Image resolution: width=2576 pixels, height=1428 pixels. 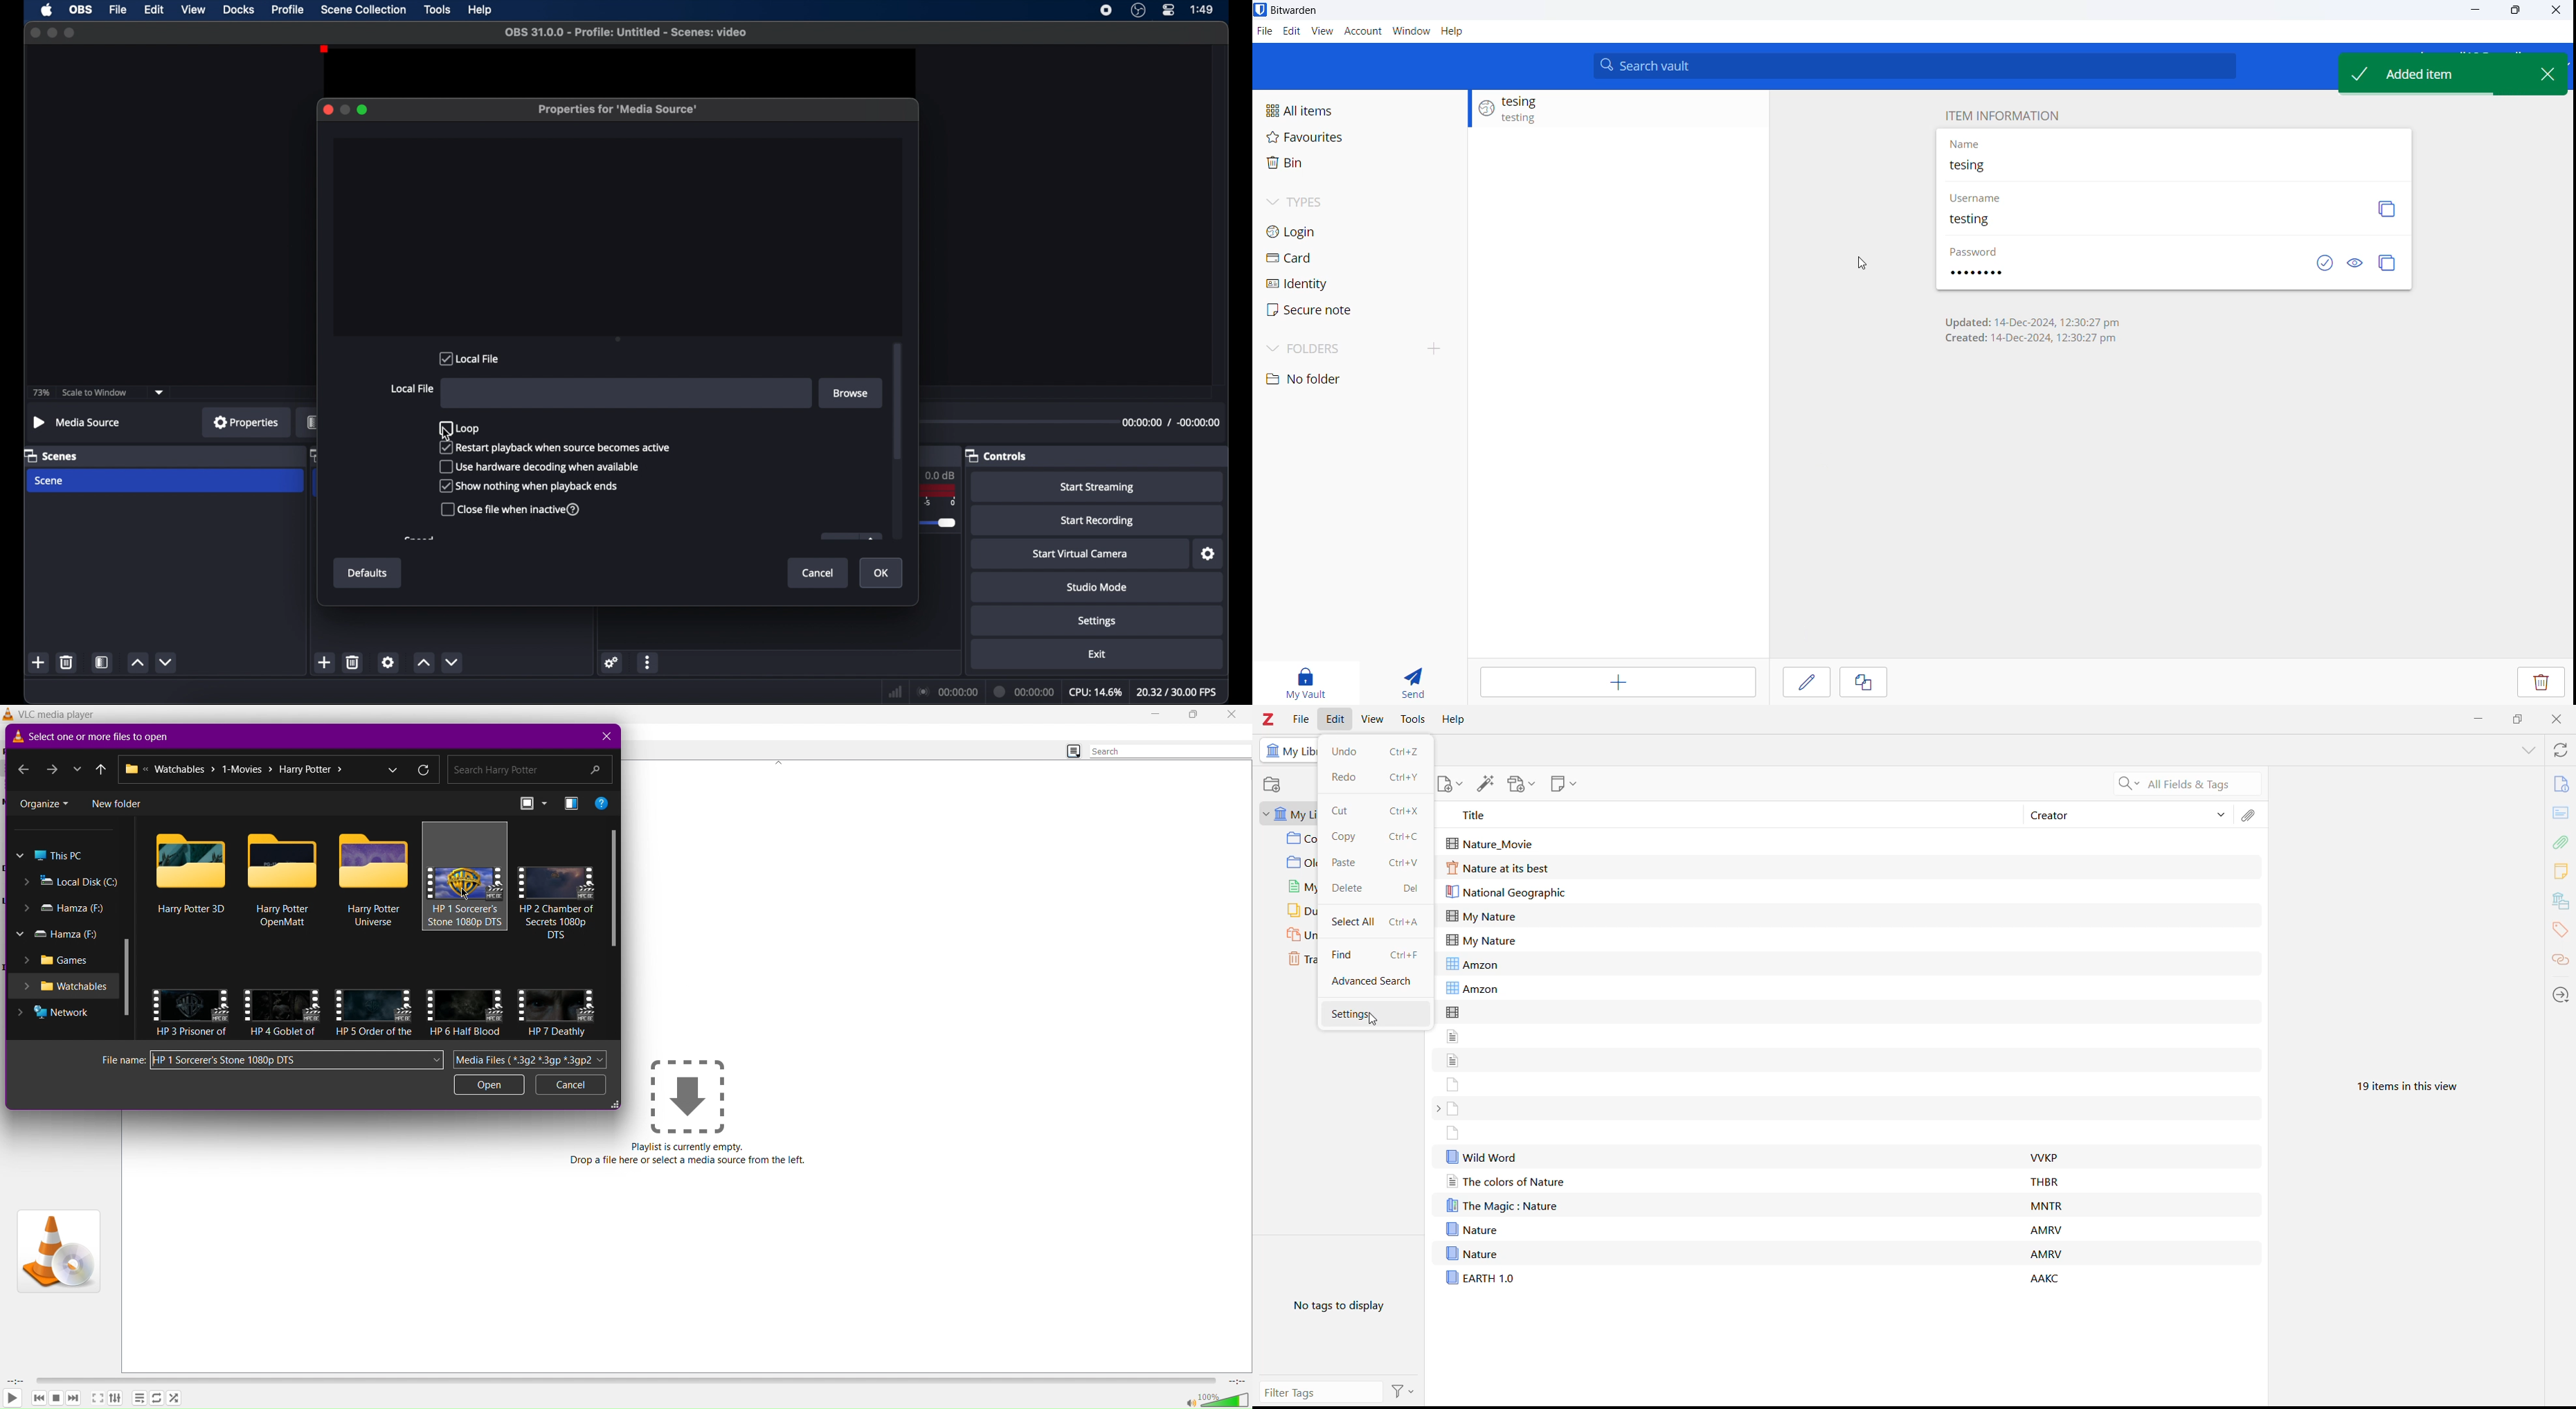 What do you see at coordinates (40, 393) in the screenshot?
I see `73%` at bounding box center [40, 393].